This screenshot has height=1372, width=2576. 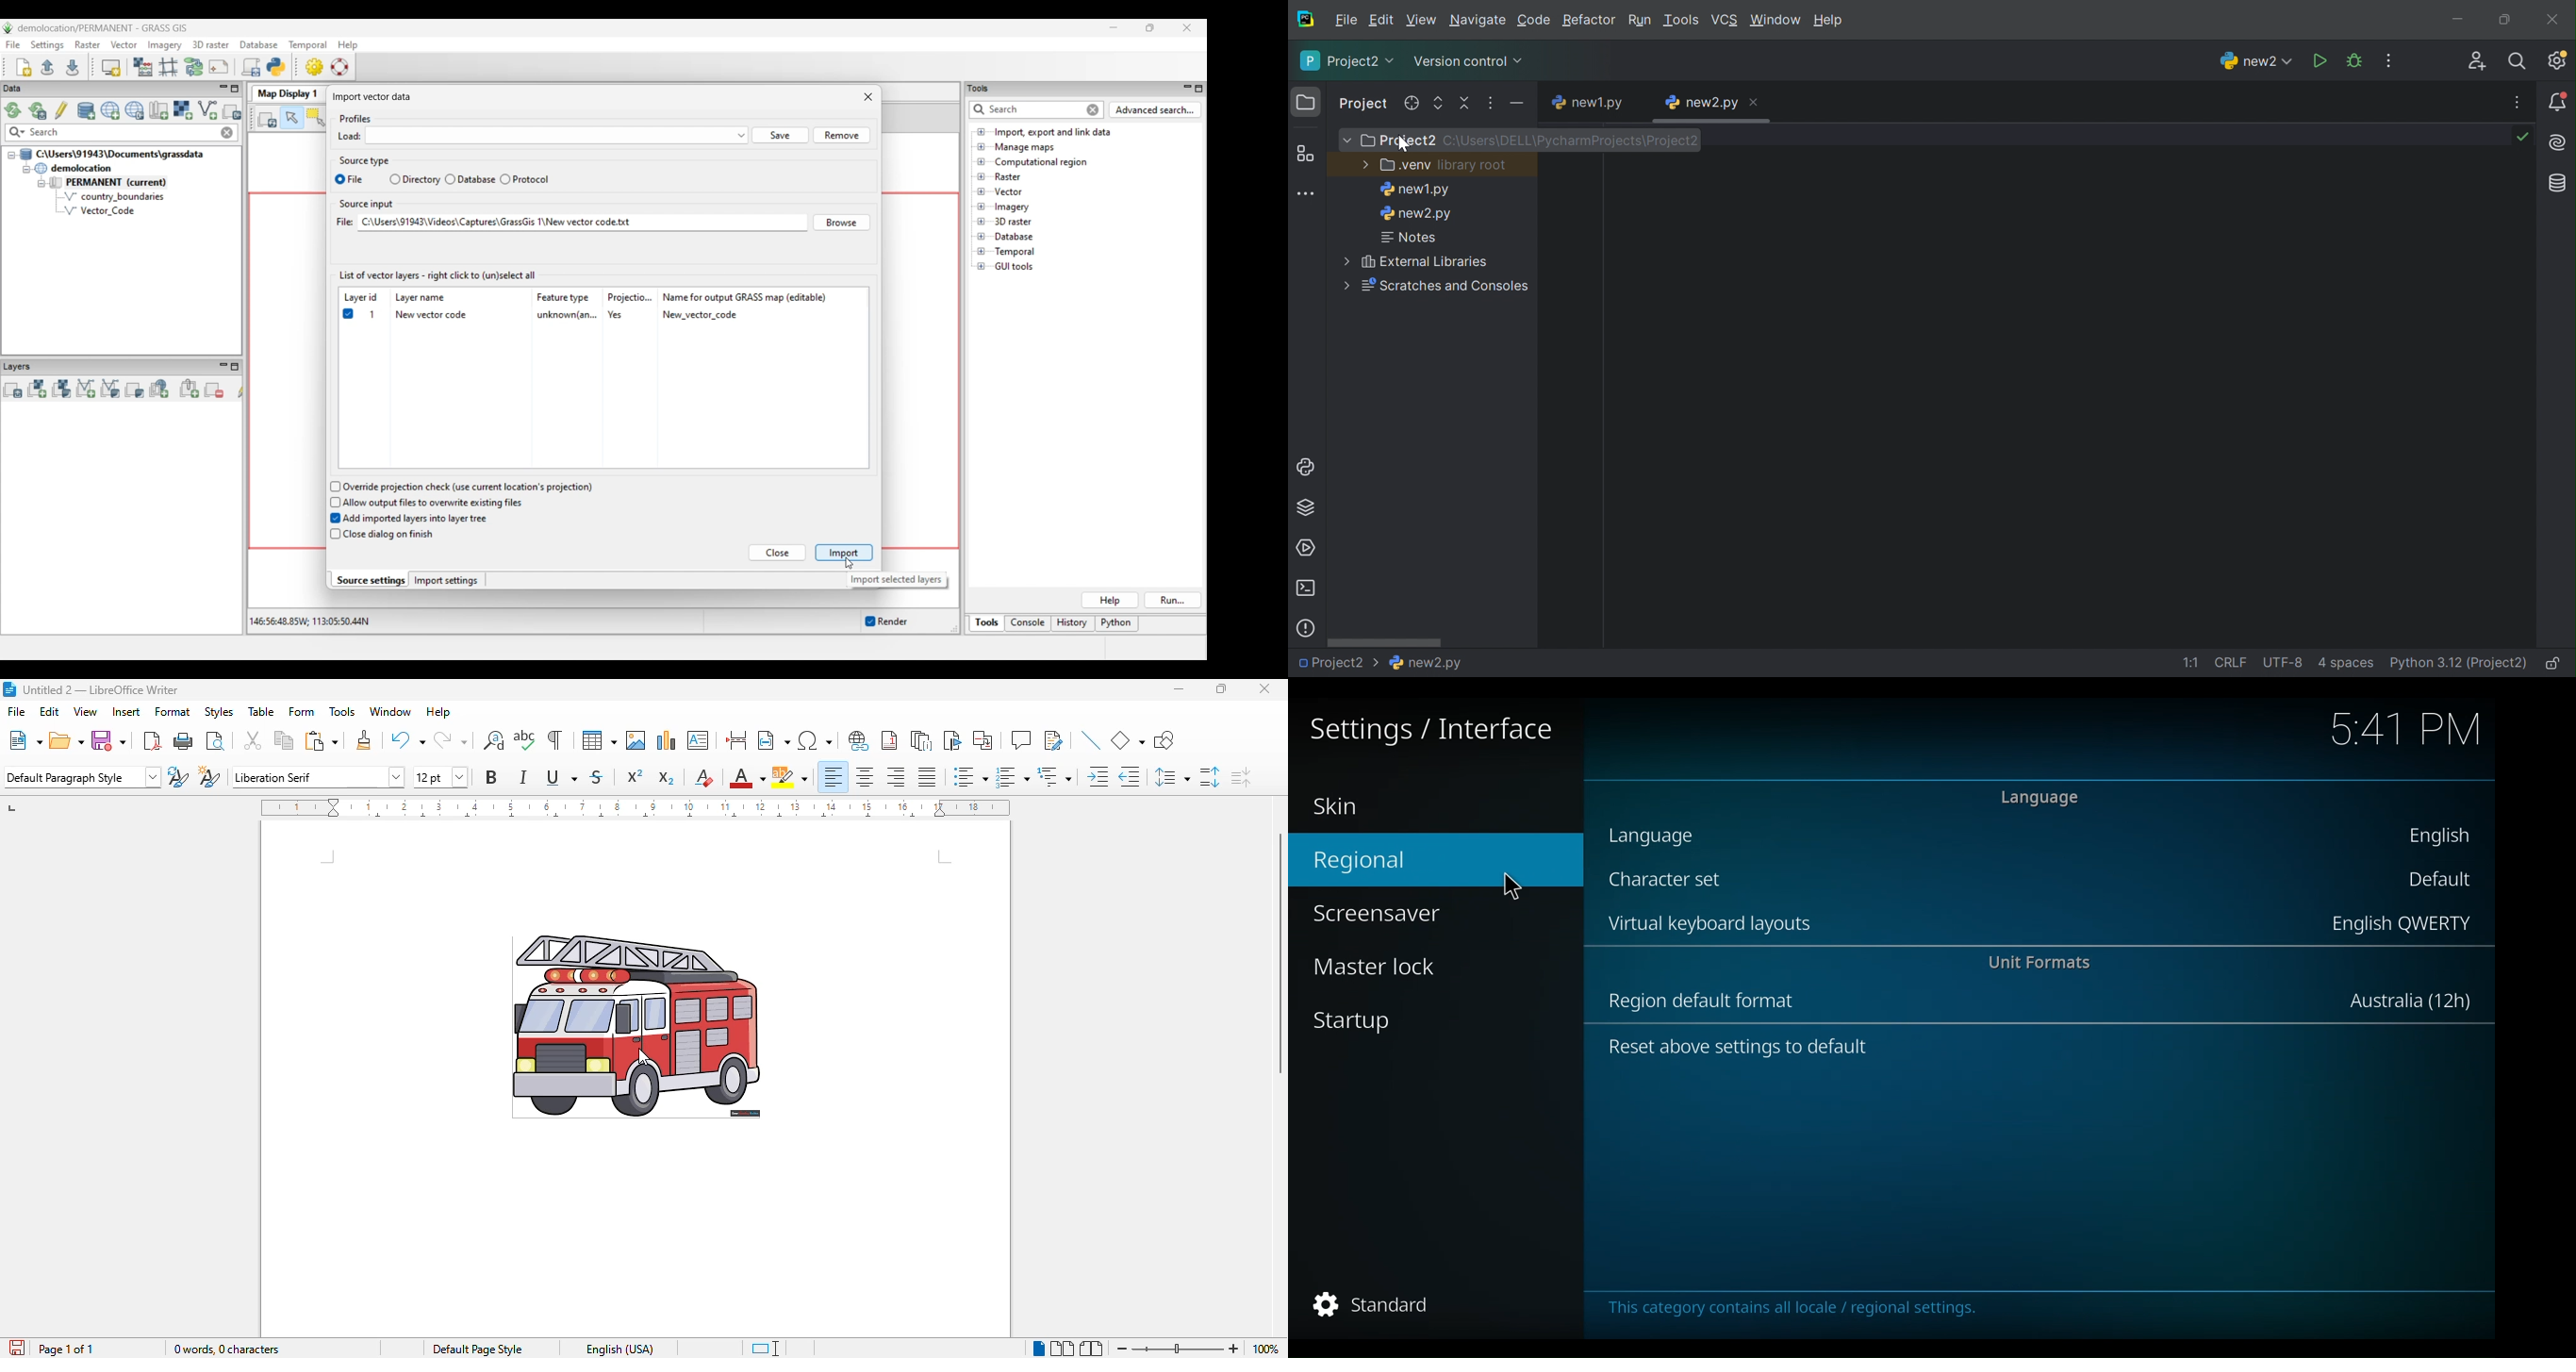 I want to click on Recent file, tab actions, and more, so click(x=2519, y=102).